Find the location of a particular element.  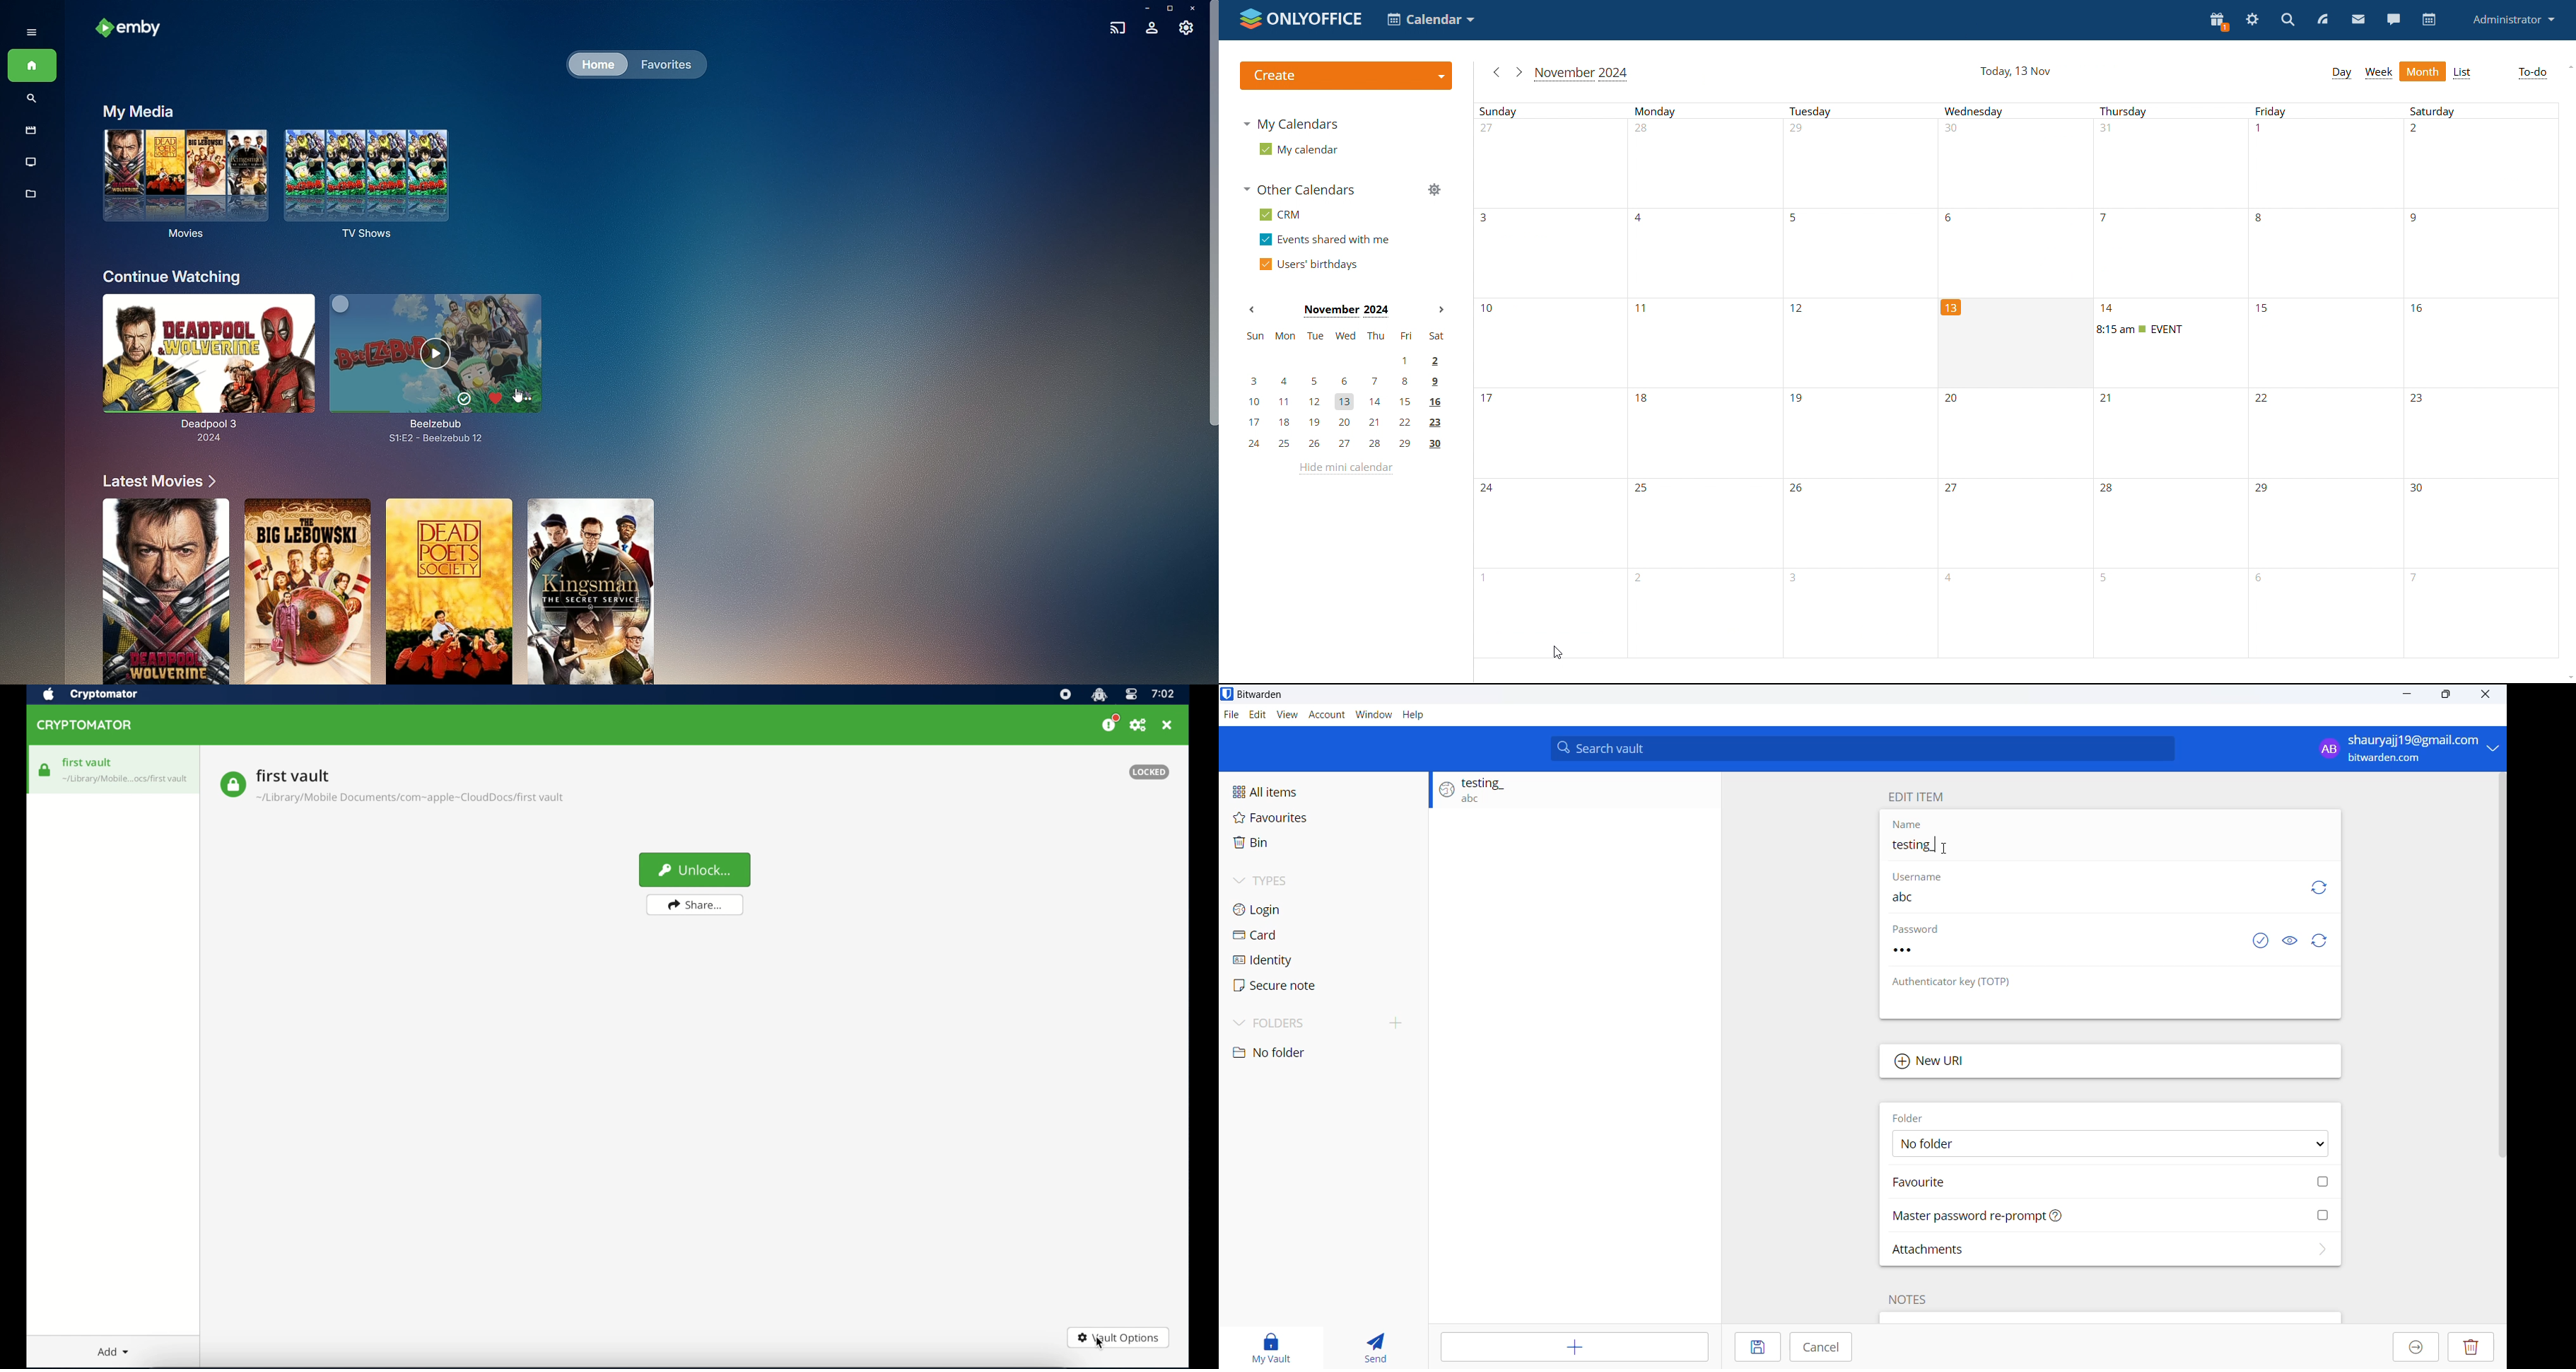

Cancel is located at coordinates (1822, 1348).